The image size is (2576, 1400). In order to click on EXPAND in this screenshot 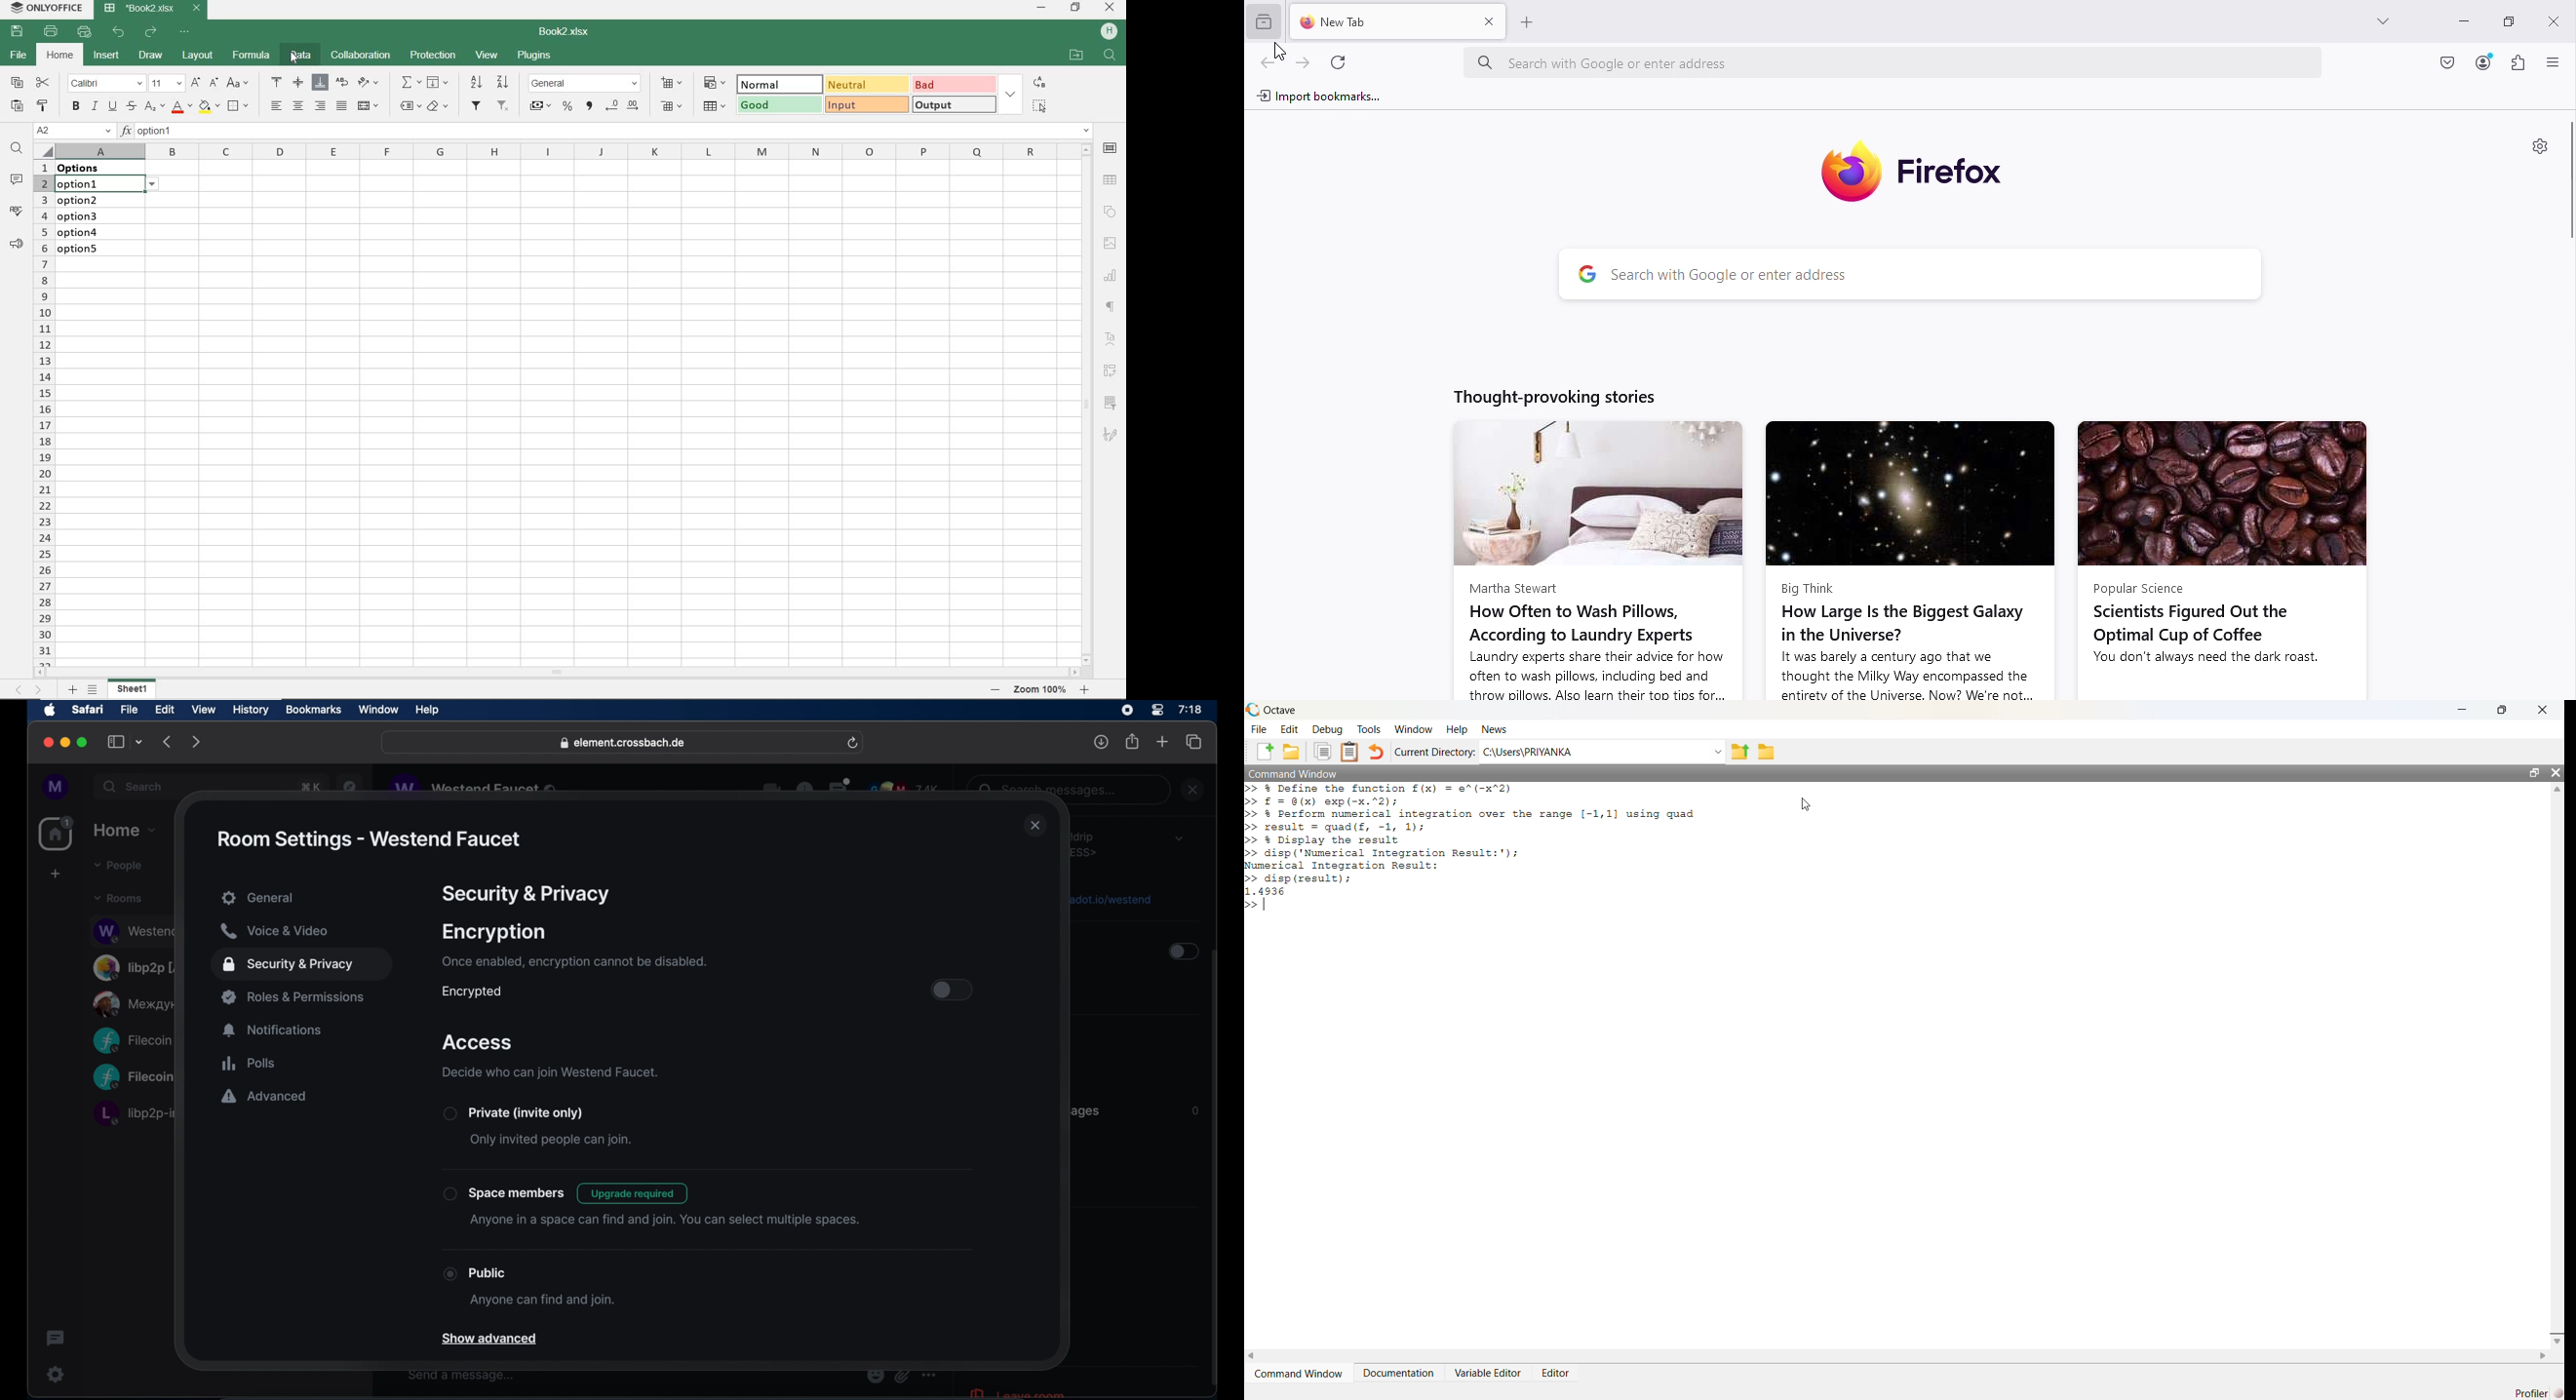, I will do `click(1012, 95)`.